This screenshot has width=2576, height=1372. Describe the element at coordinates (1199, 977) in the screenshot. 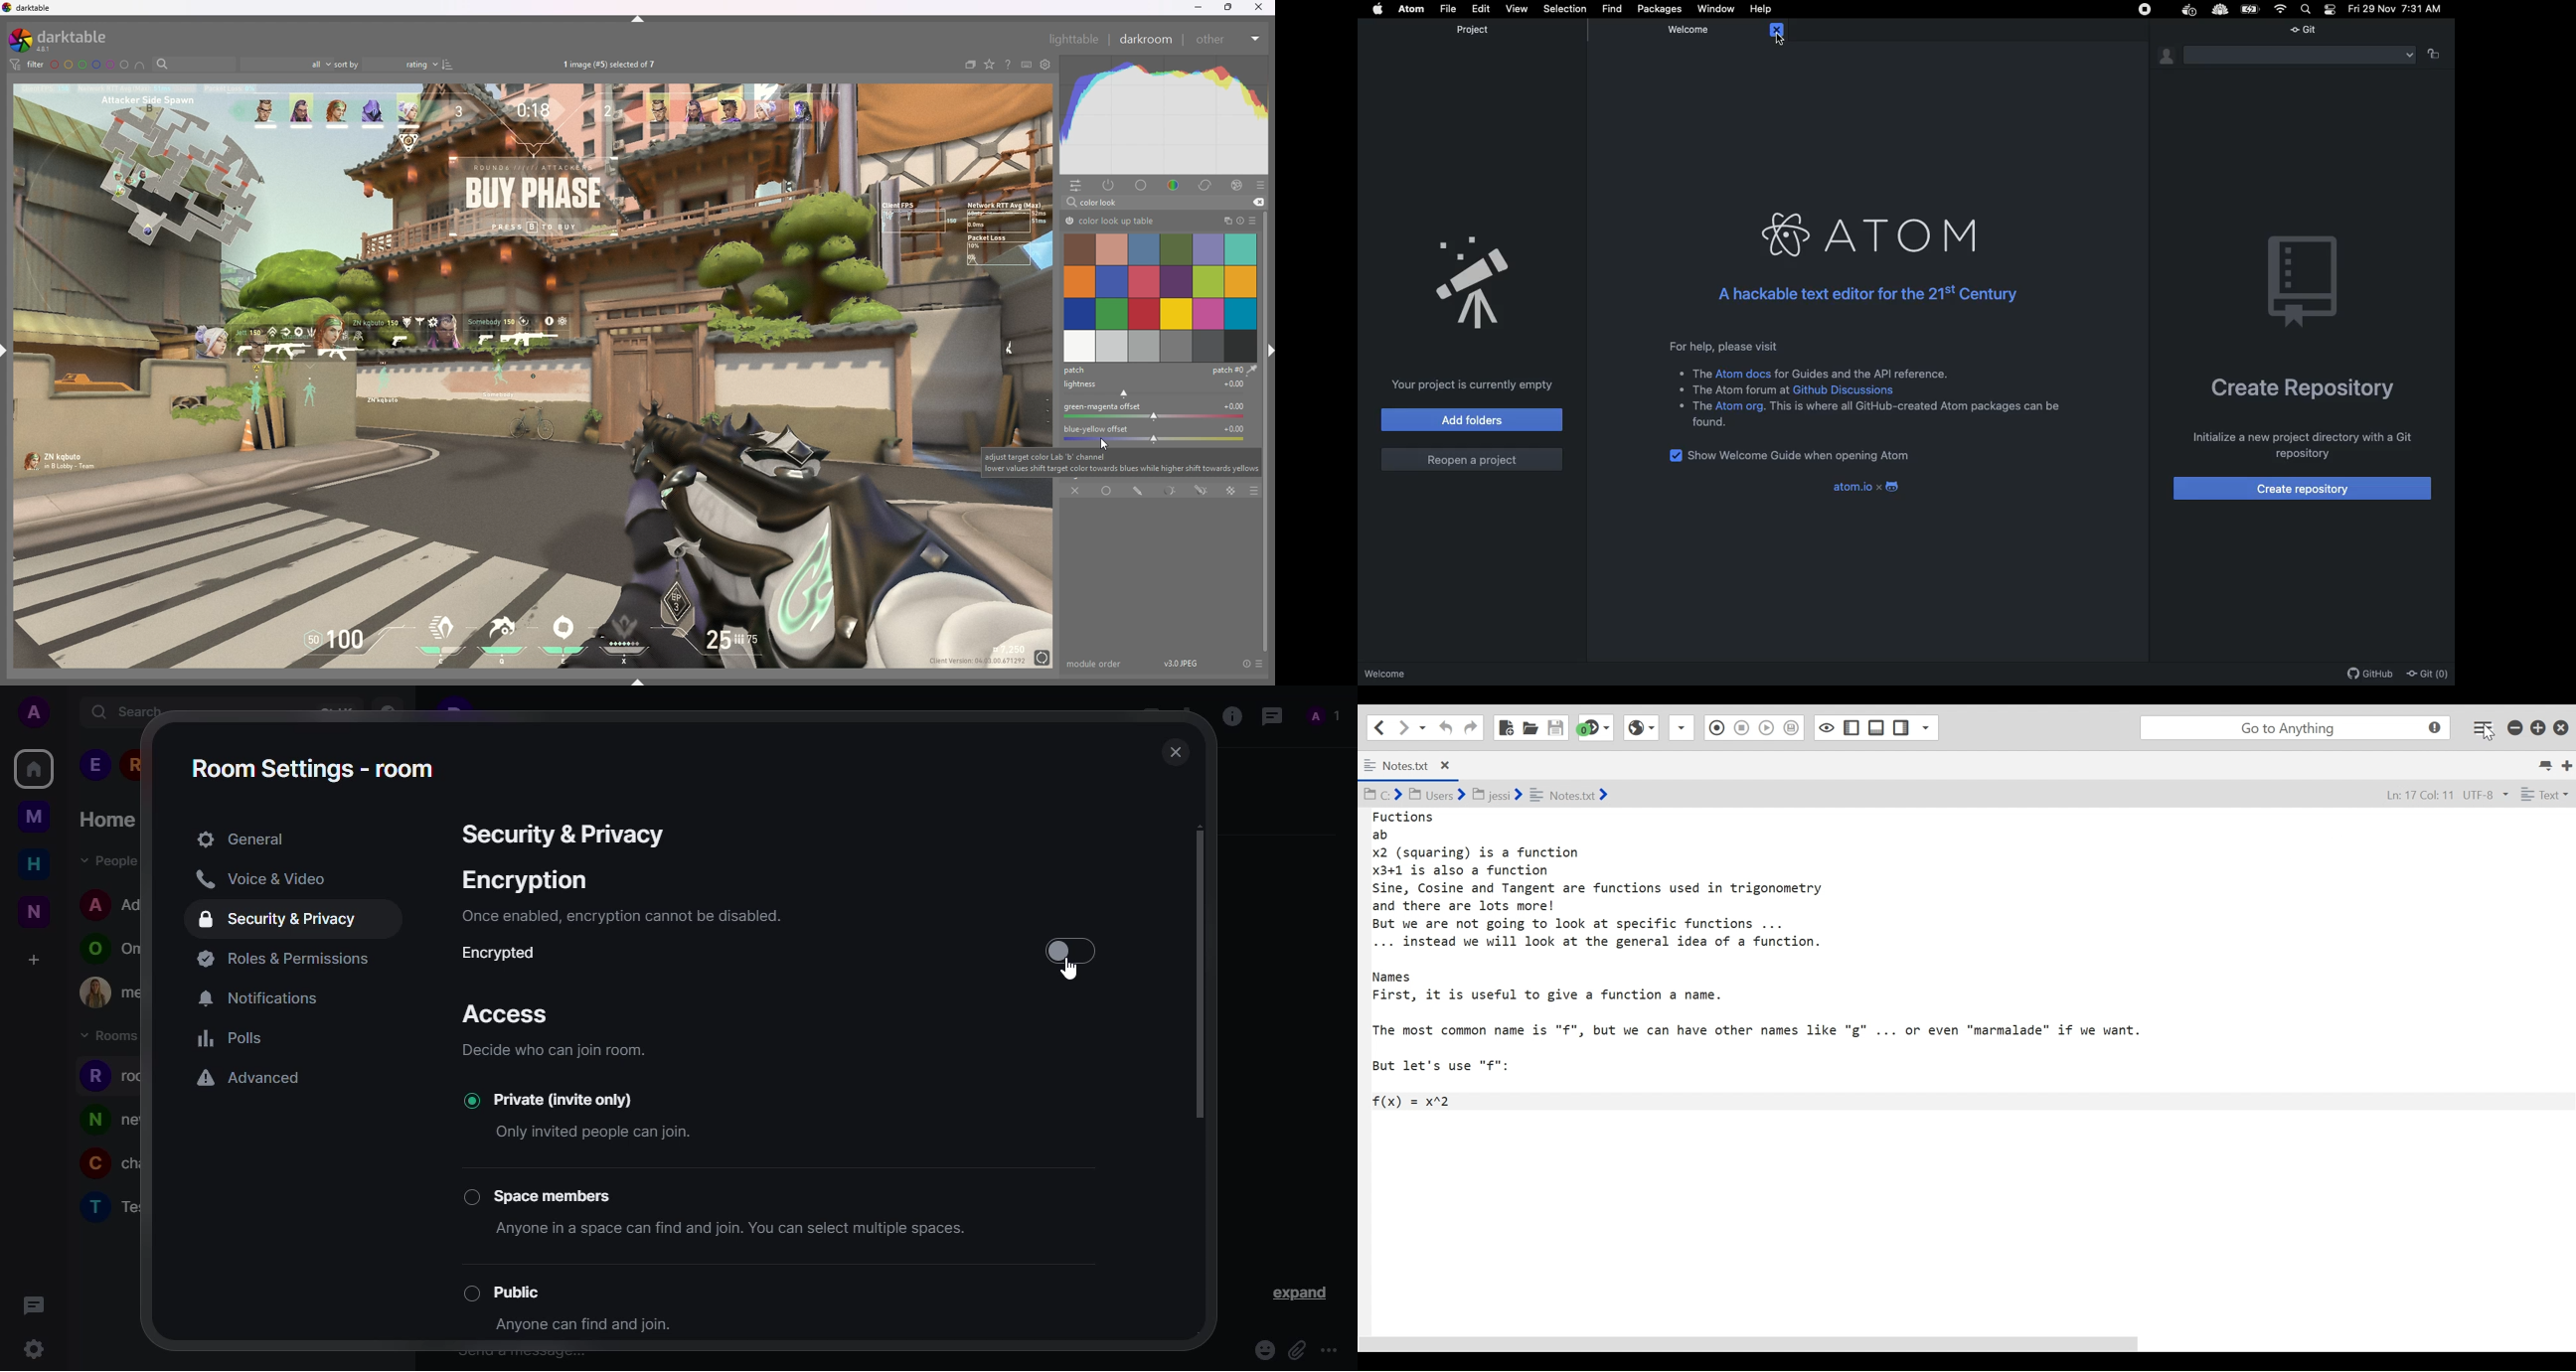

I see `scroll bar` at that location.